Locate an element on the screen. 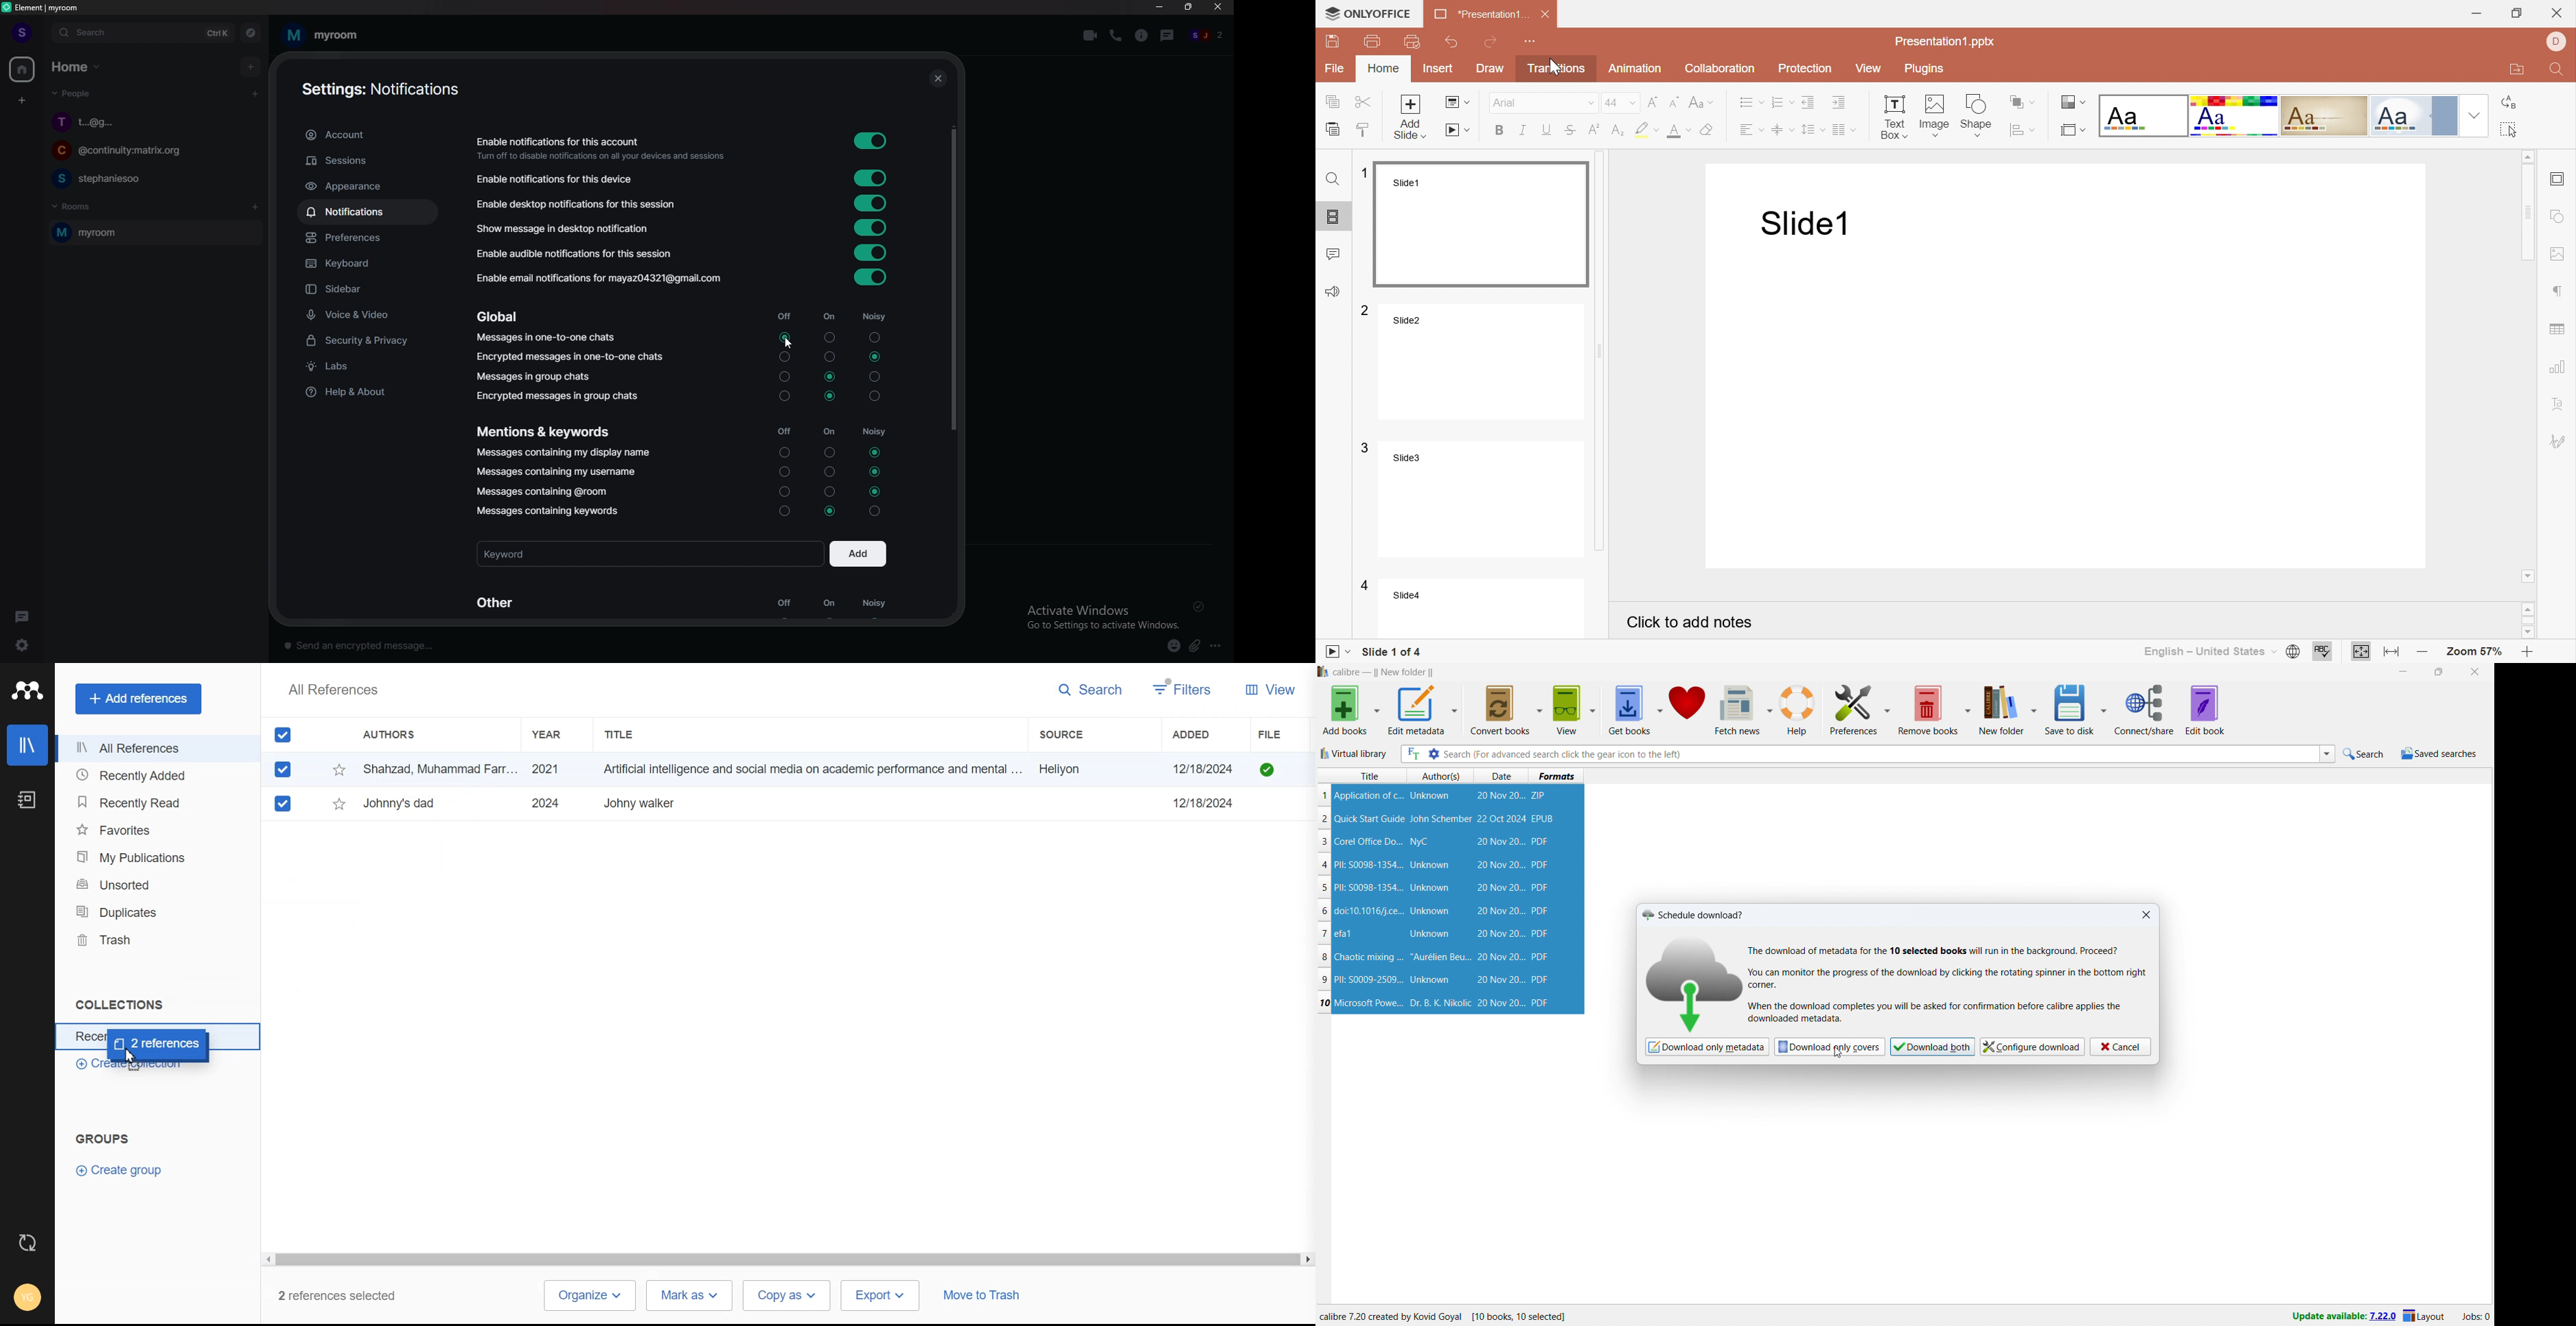  20 Nov 20... is located at coordinates (1500, 934).